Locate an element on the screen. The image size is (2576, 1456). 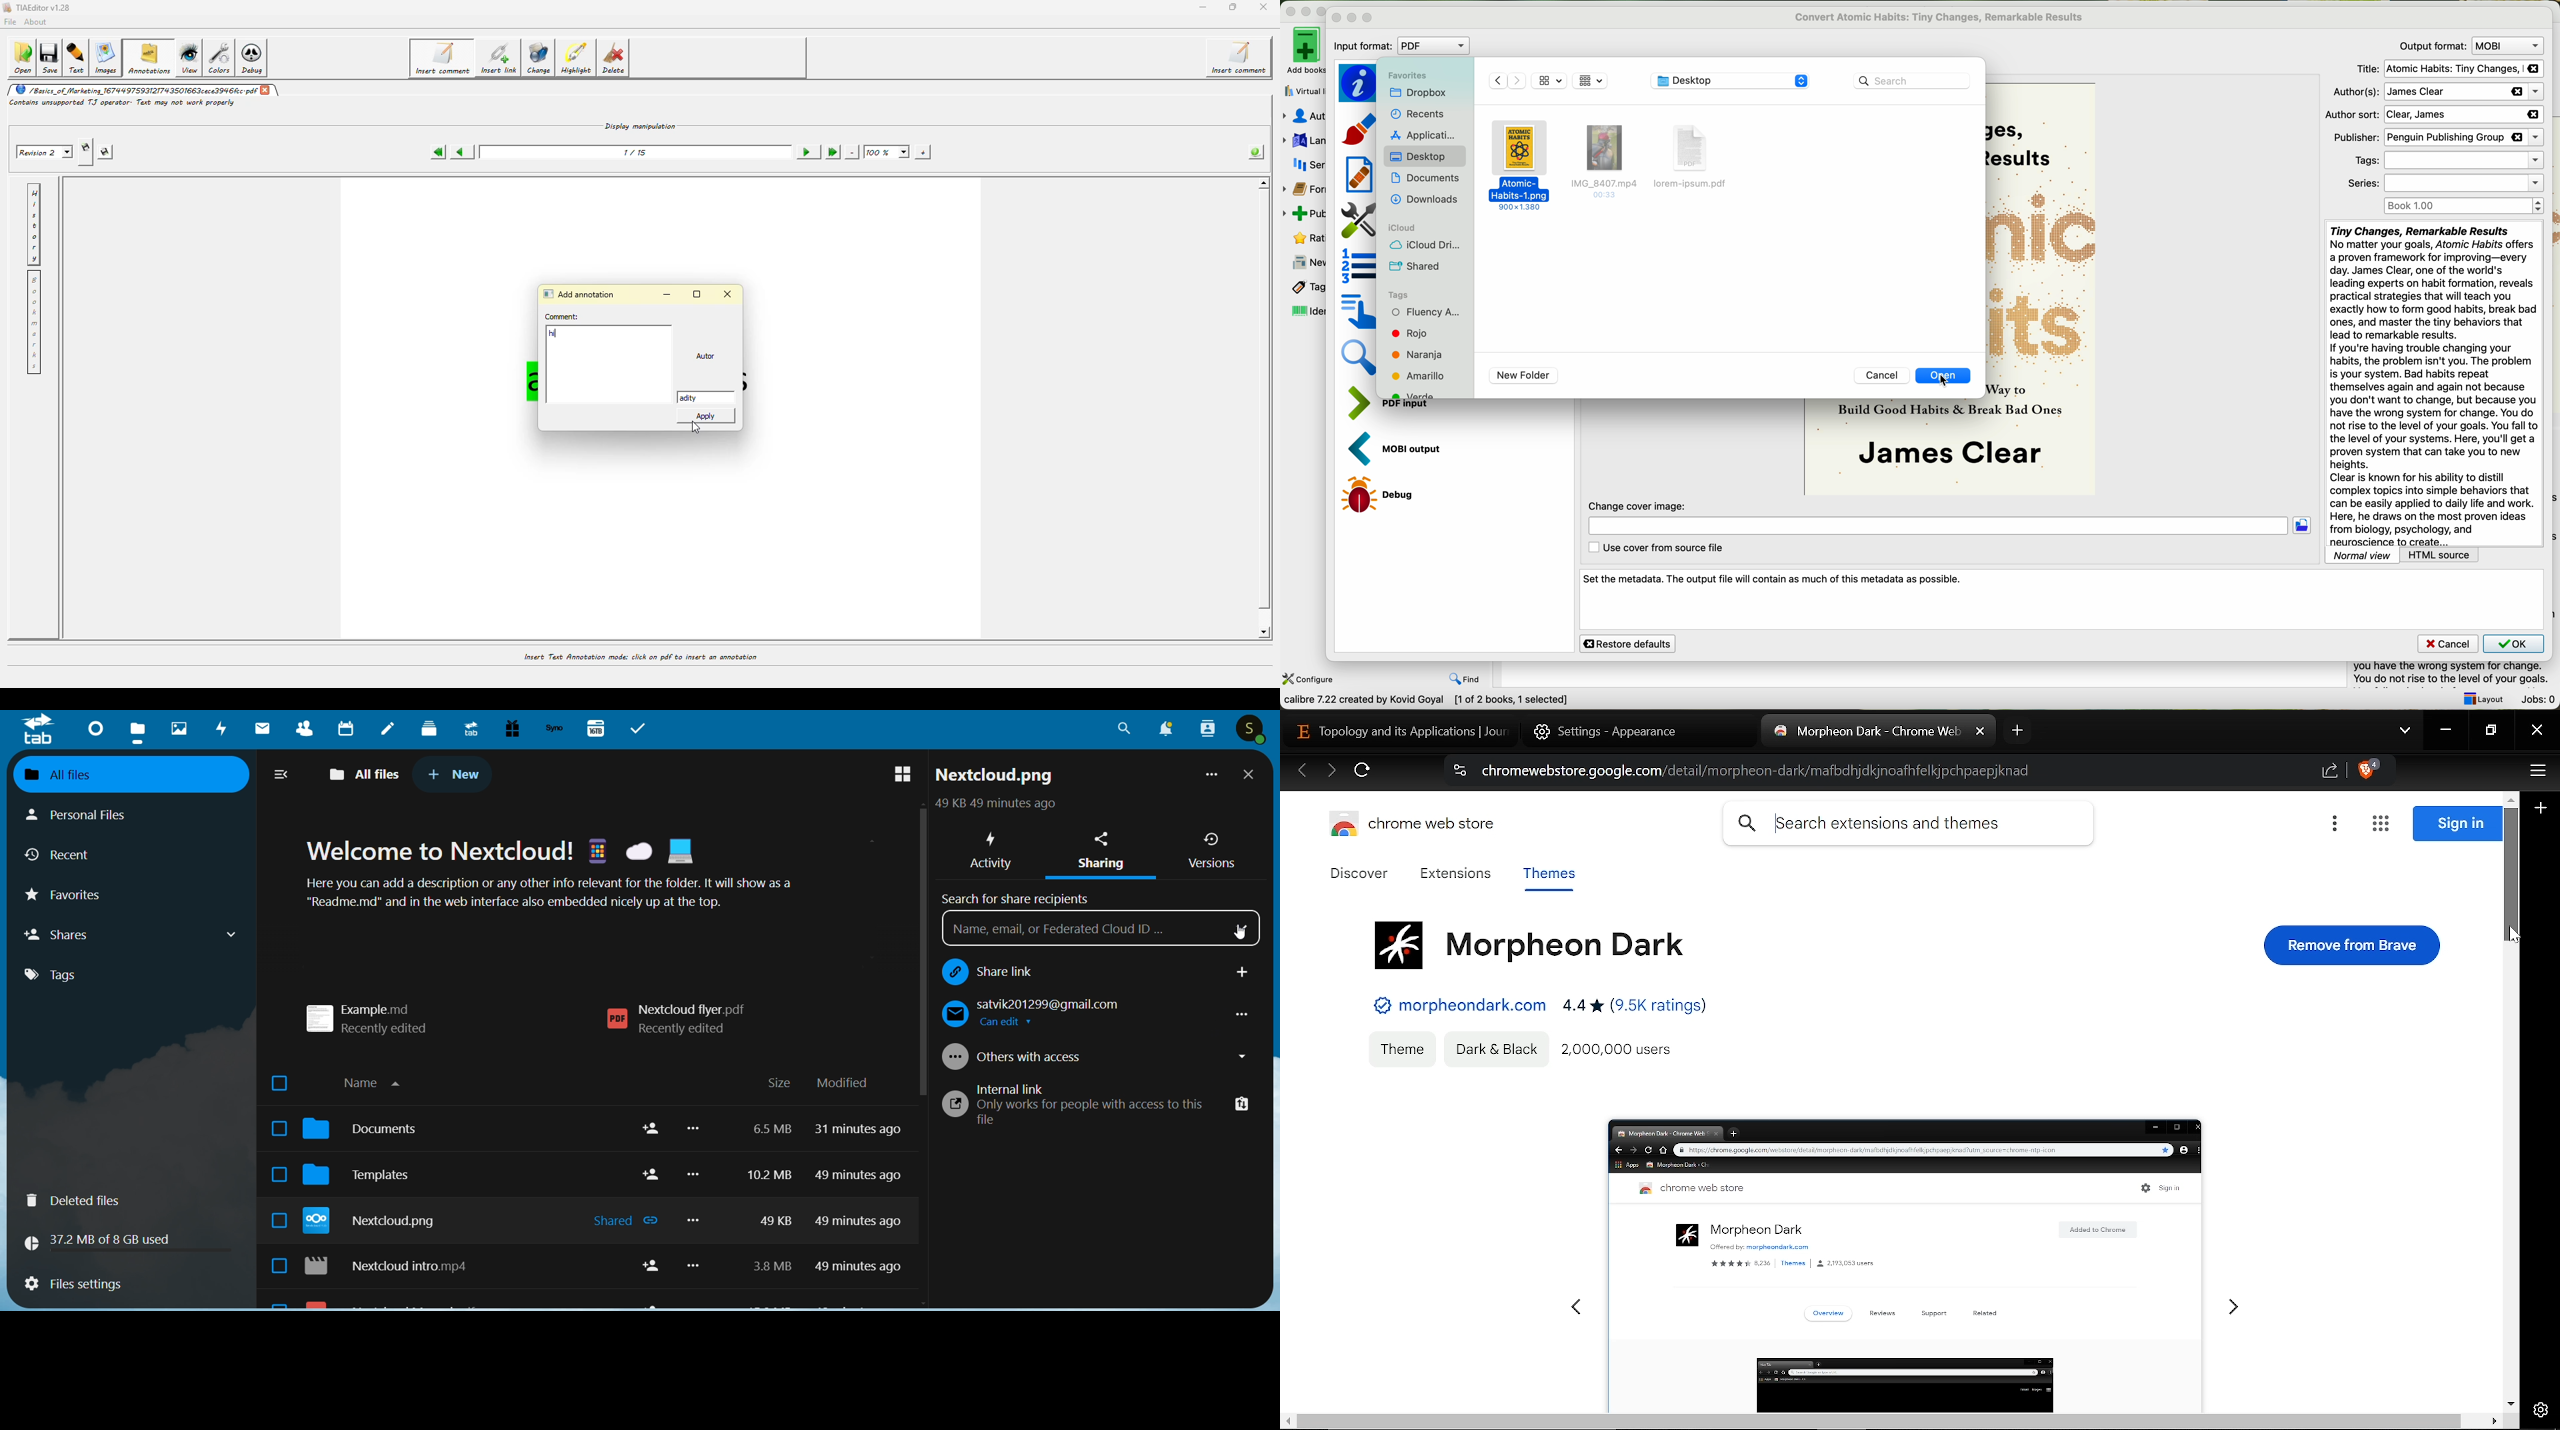
all files is located at coordinates (367, 772).